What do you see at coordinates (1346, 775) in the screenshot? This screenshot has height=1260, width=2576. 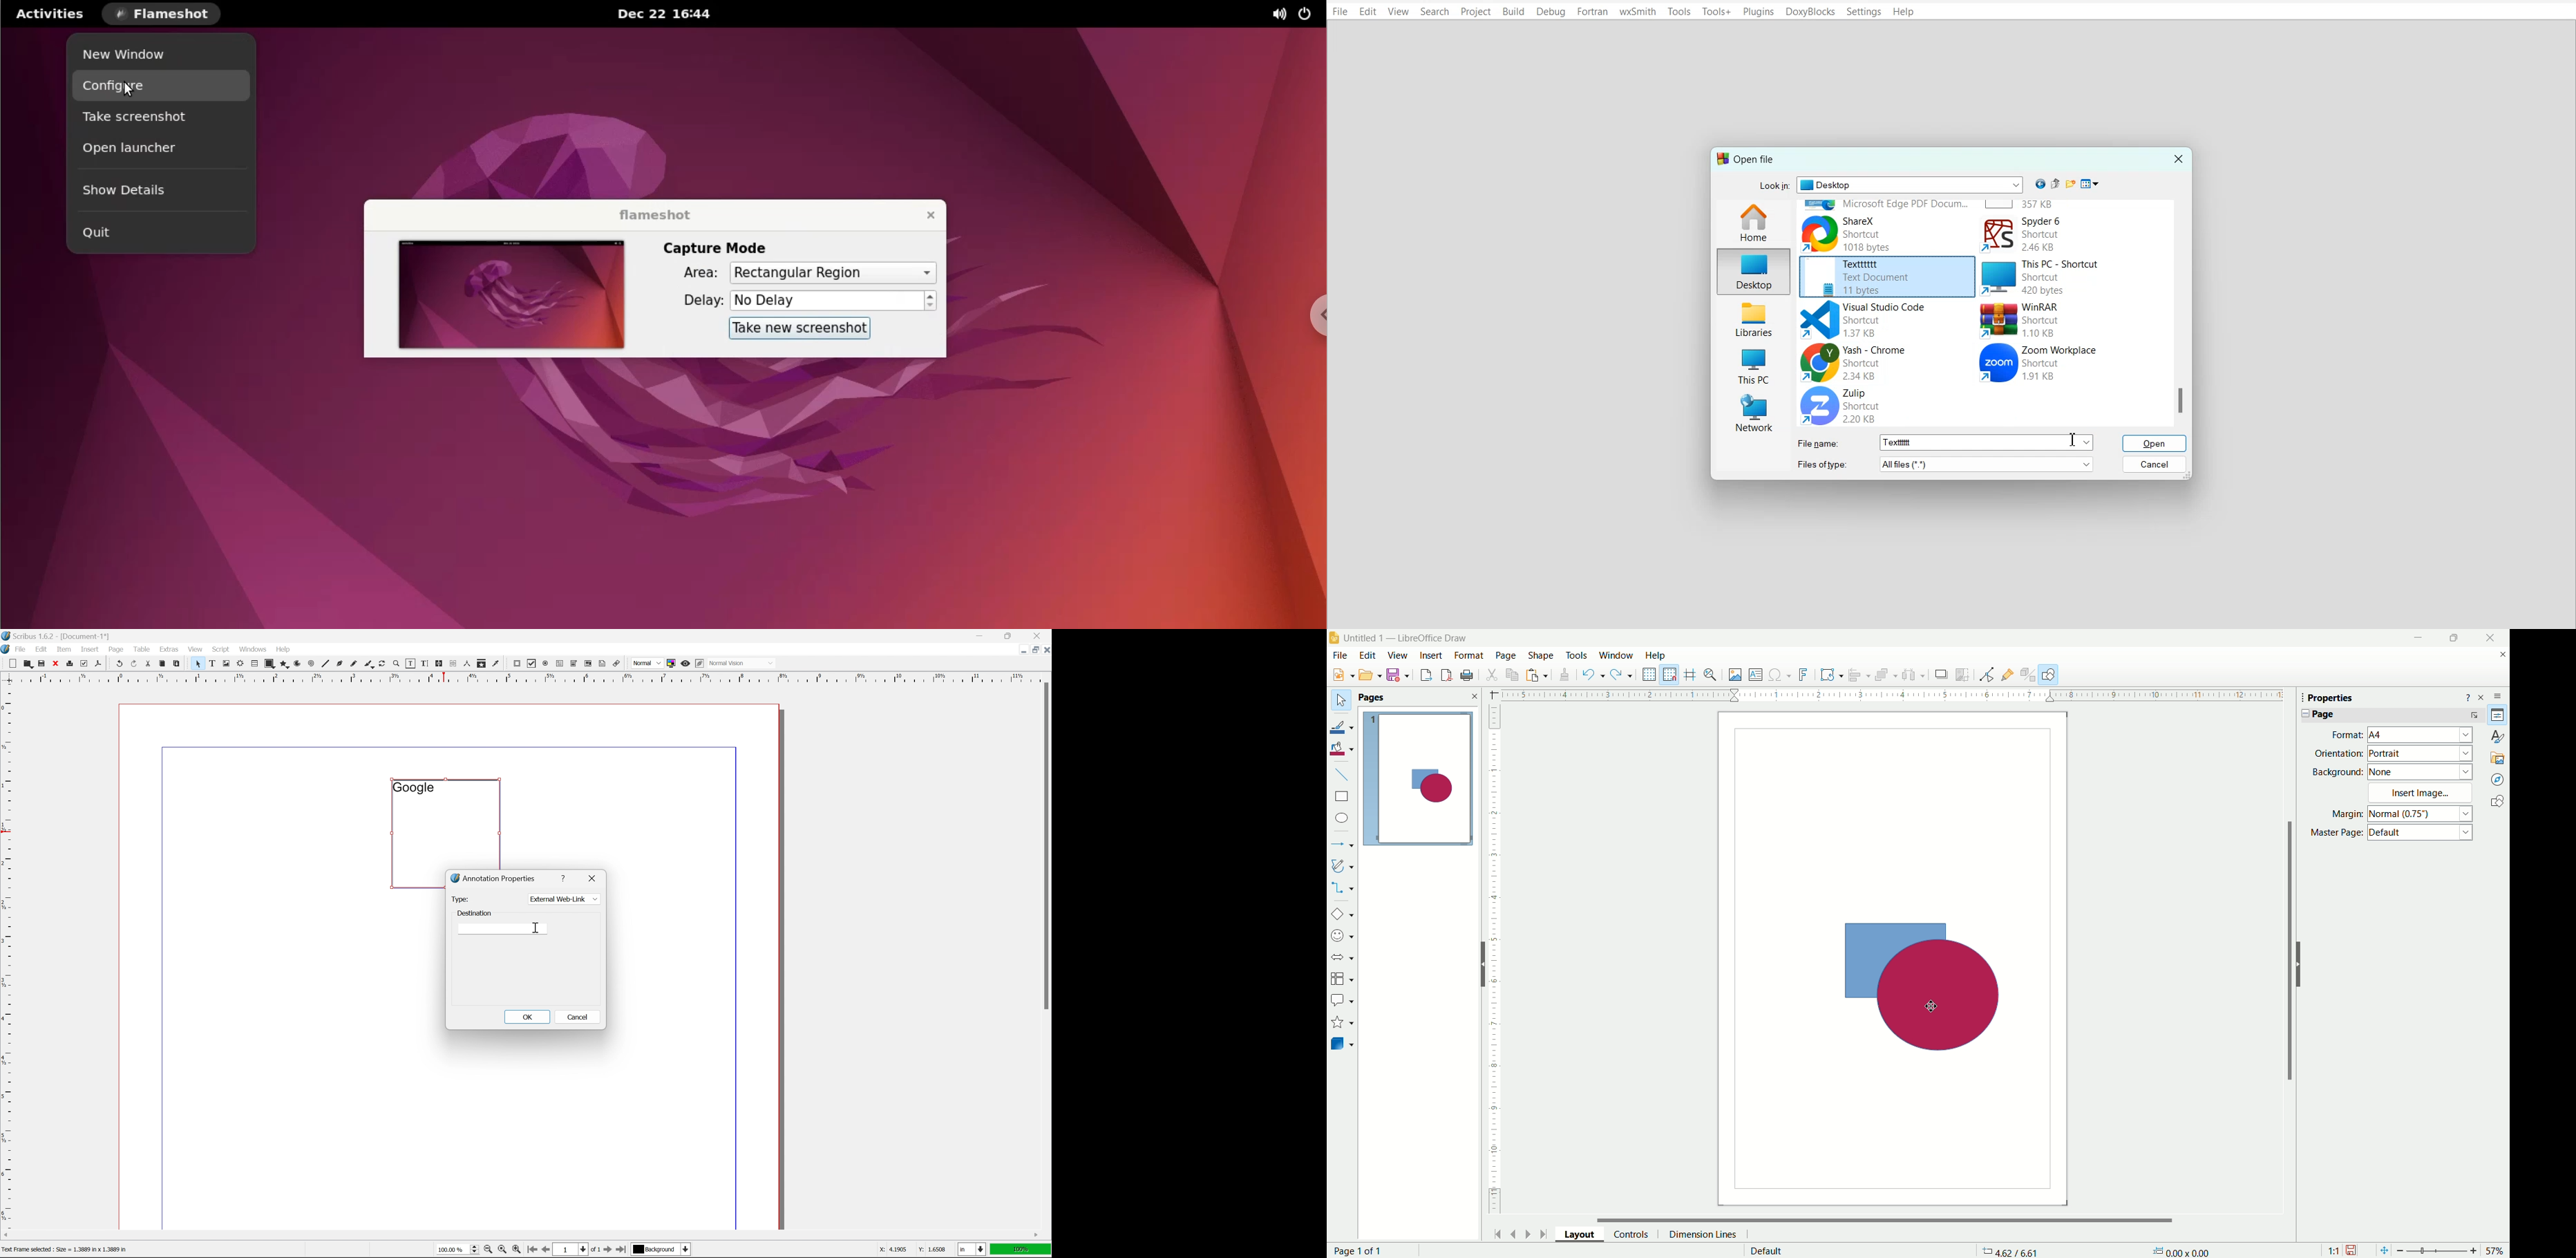 I see `insert line` at bounding box center [1346, 775].